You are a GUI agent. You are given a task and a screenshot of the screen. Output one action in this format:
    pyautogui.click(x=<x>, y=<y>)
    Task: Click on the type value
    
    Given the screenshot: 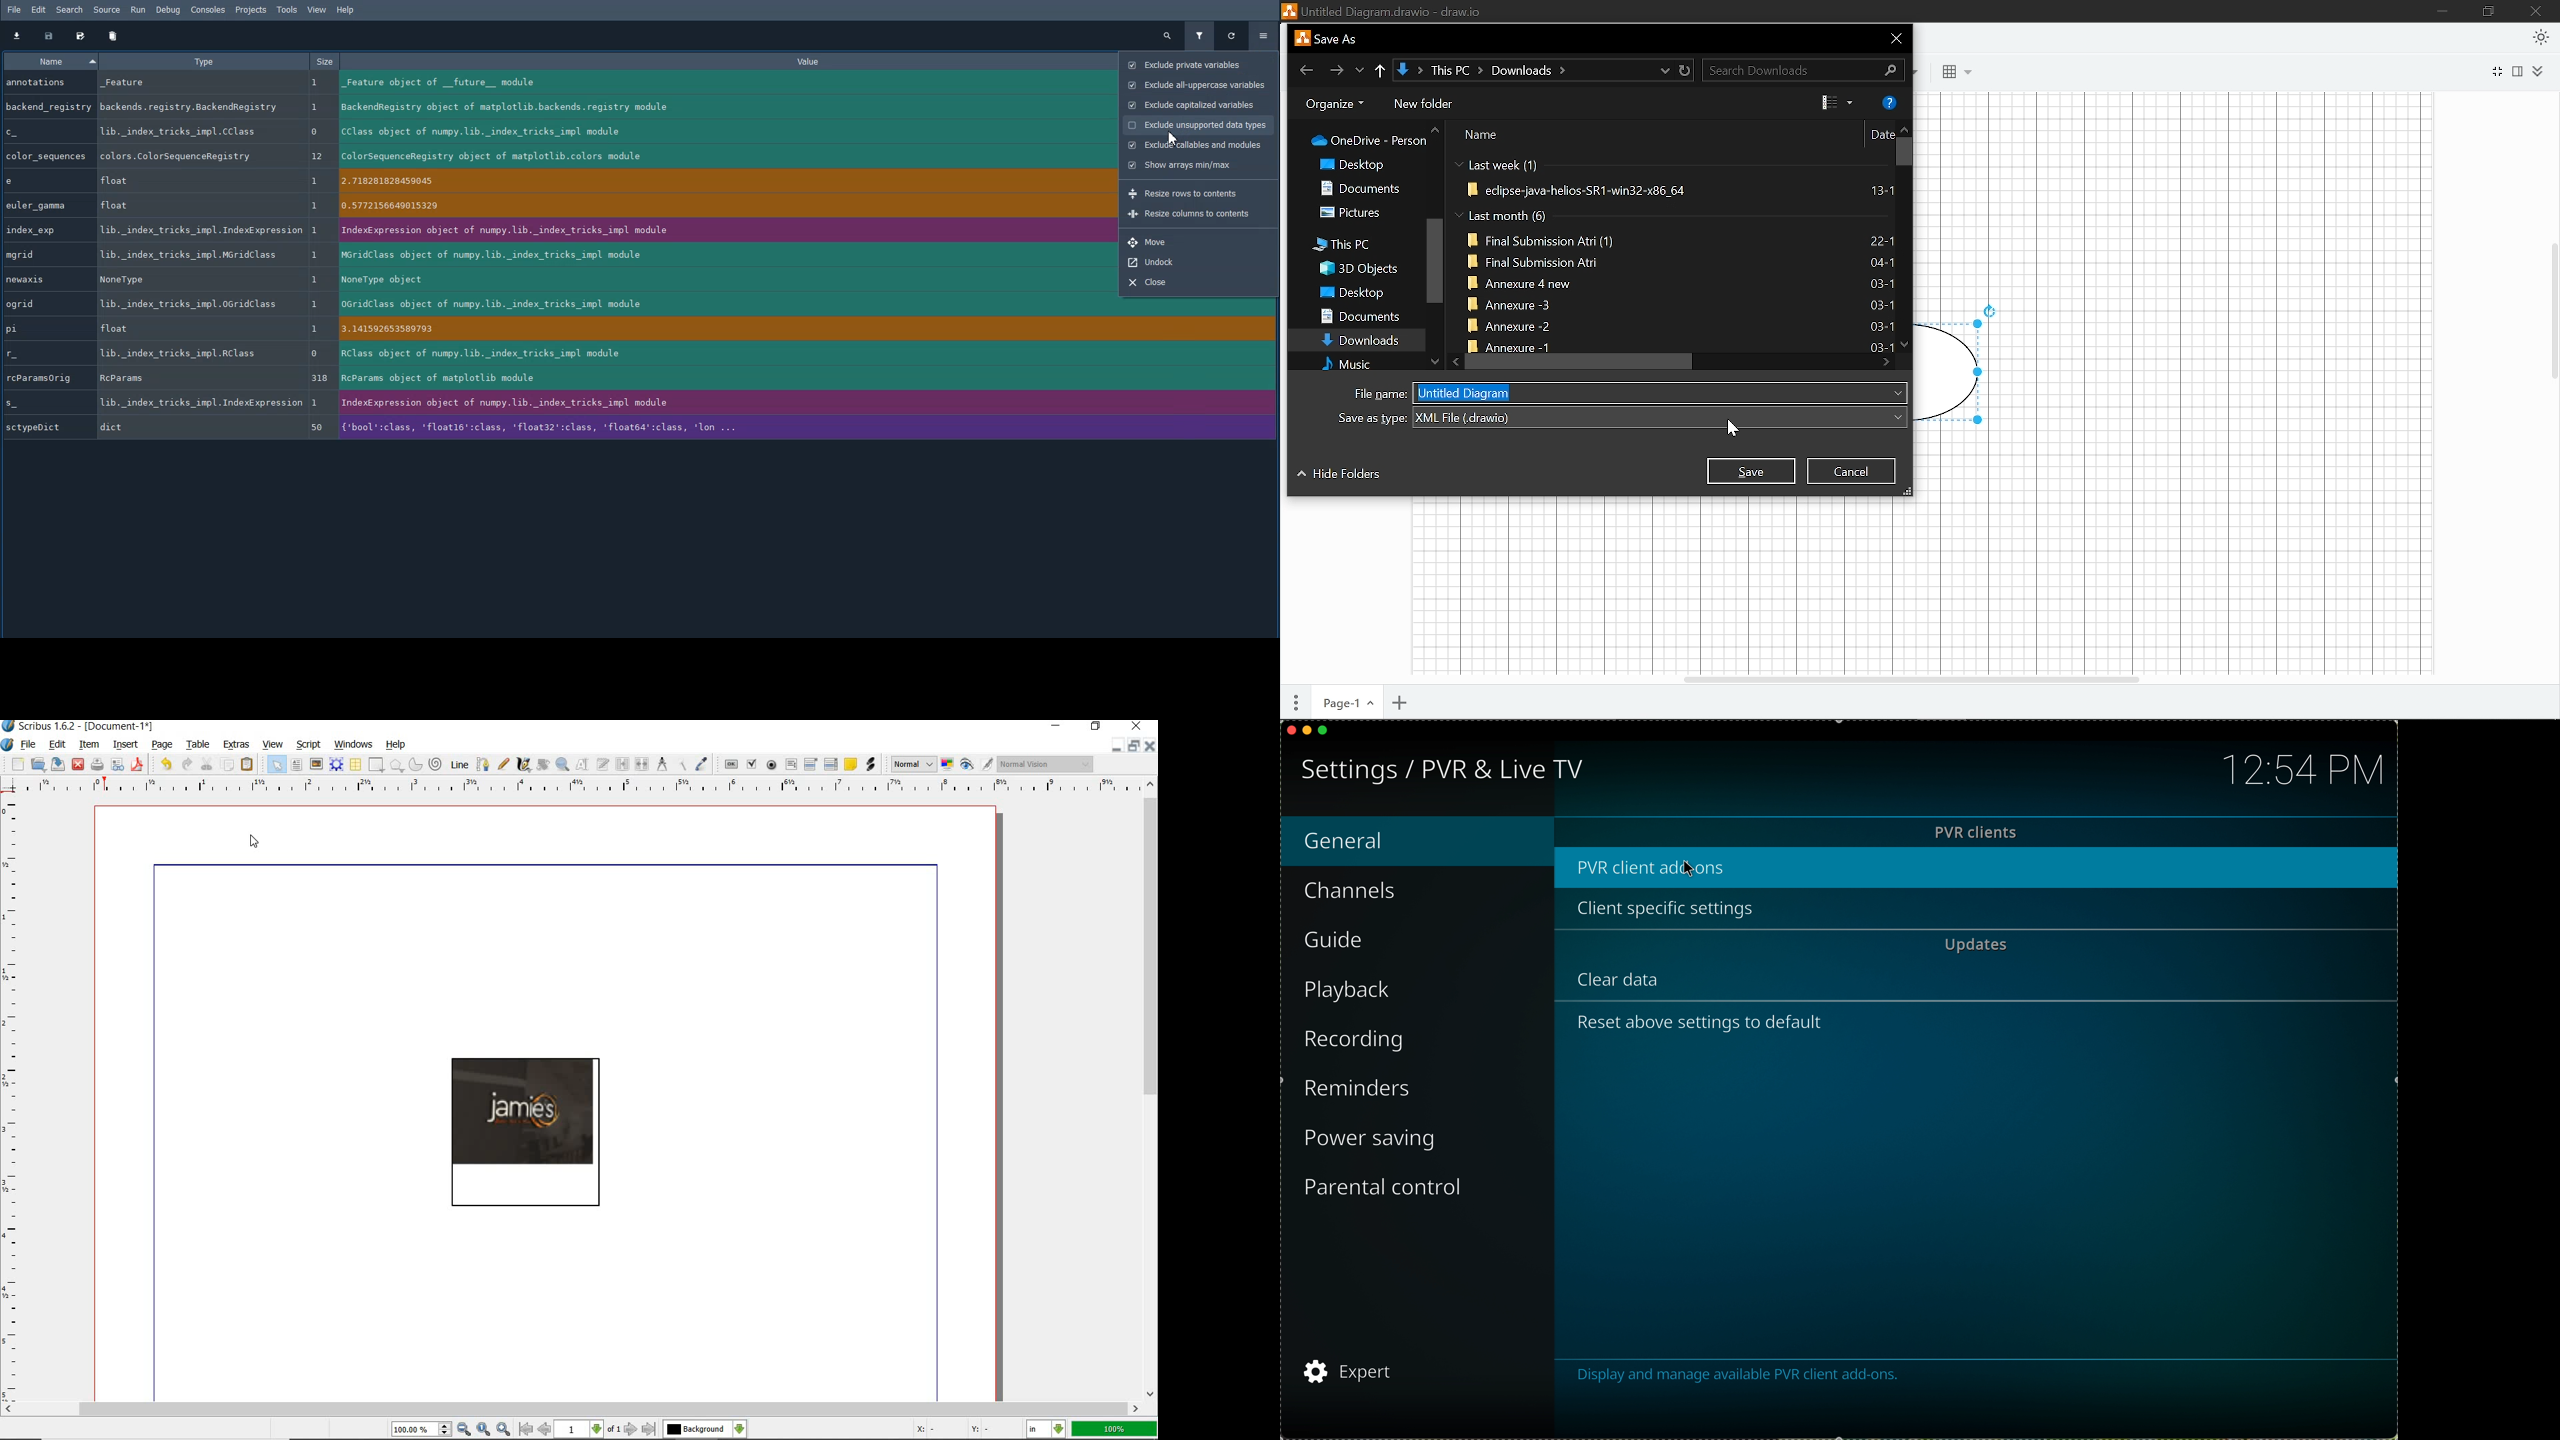 What is the action you would take?
    pyautogui.click(x=191, y=305)
    